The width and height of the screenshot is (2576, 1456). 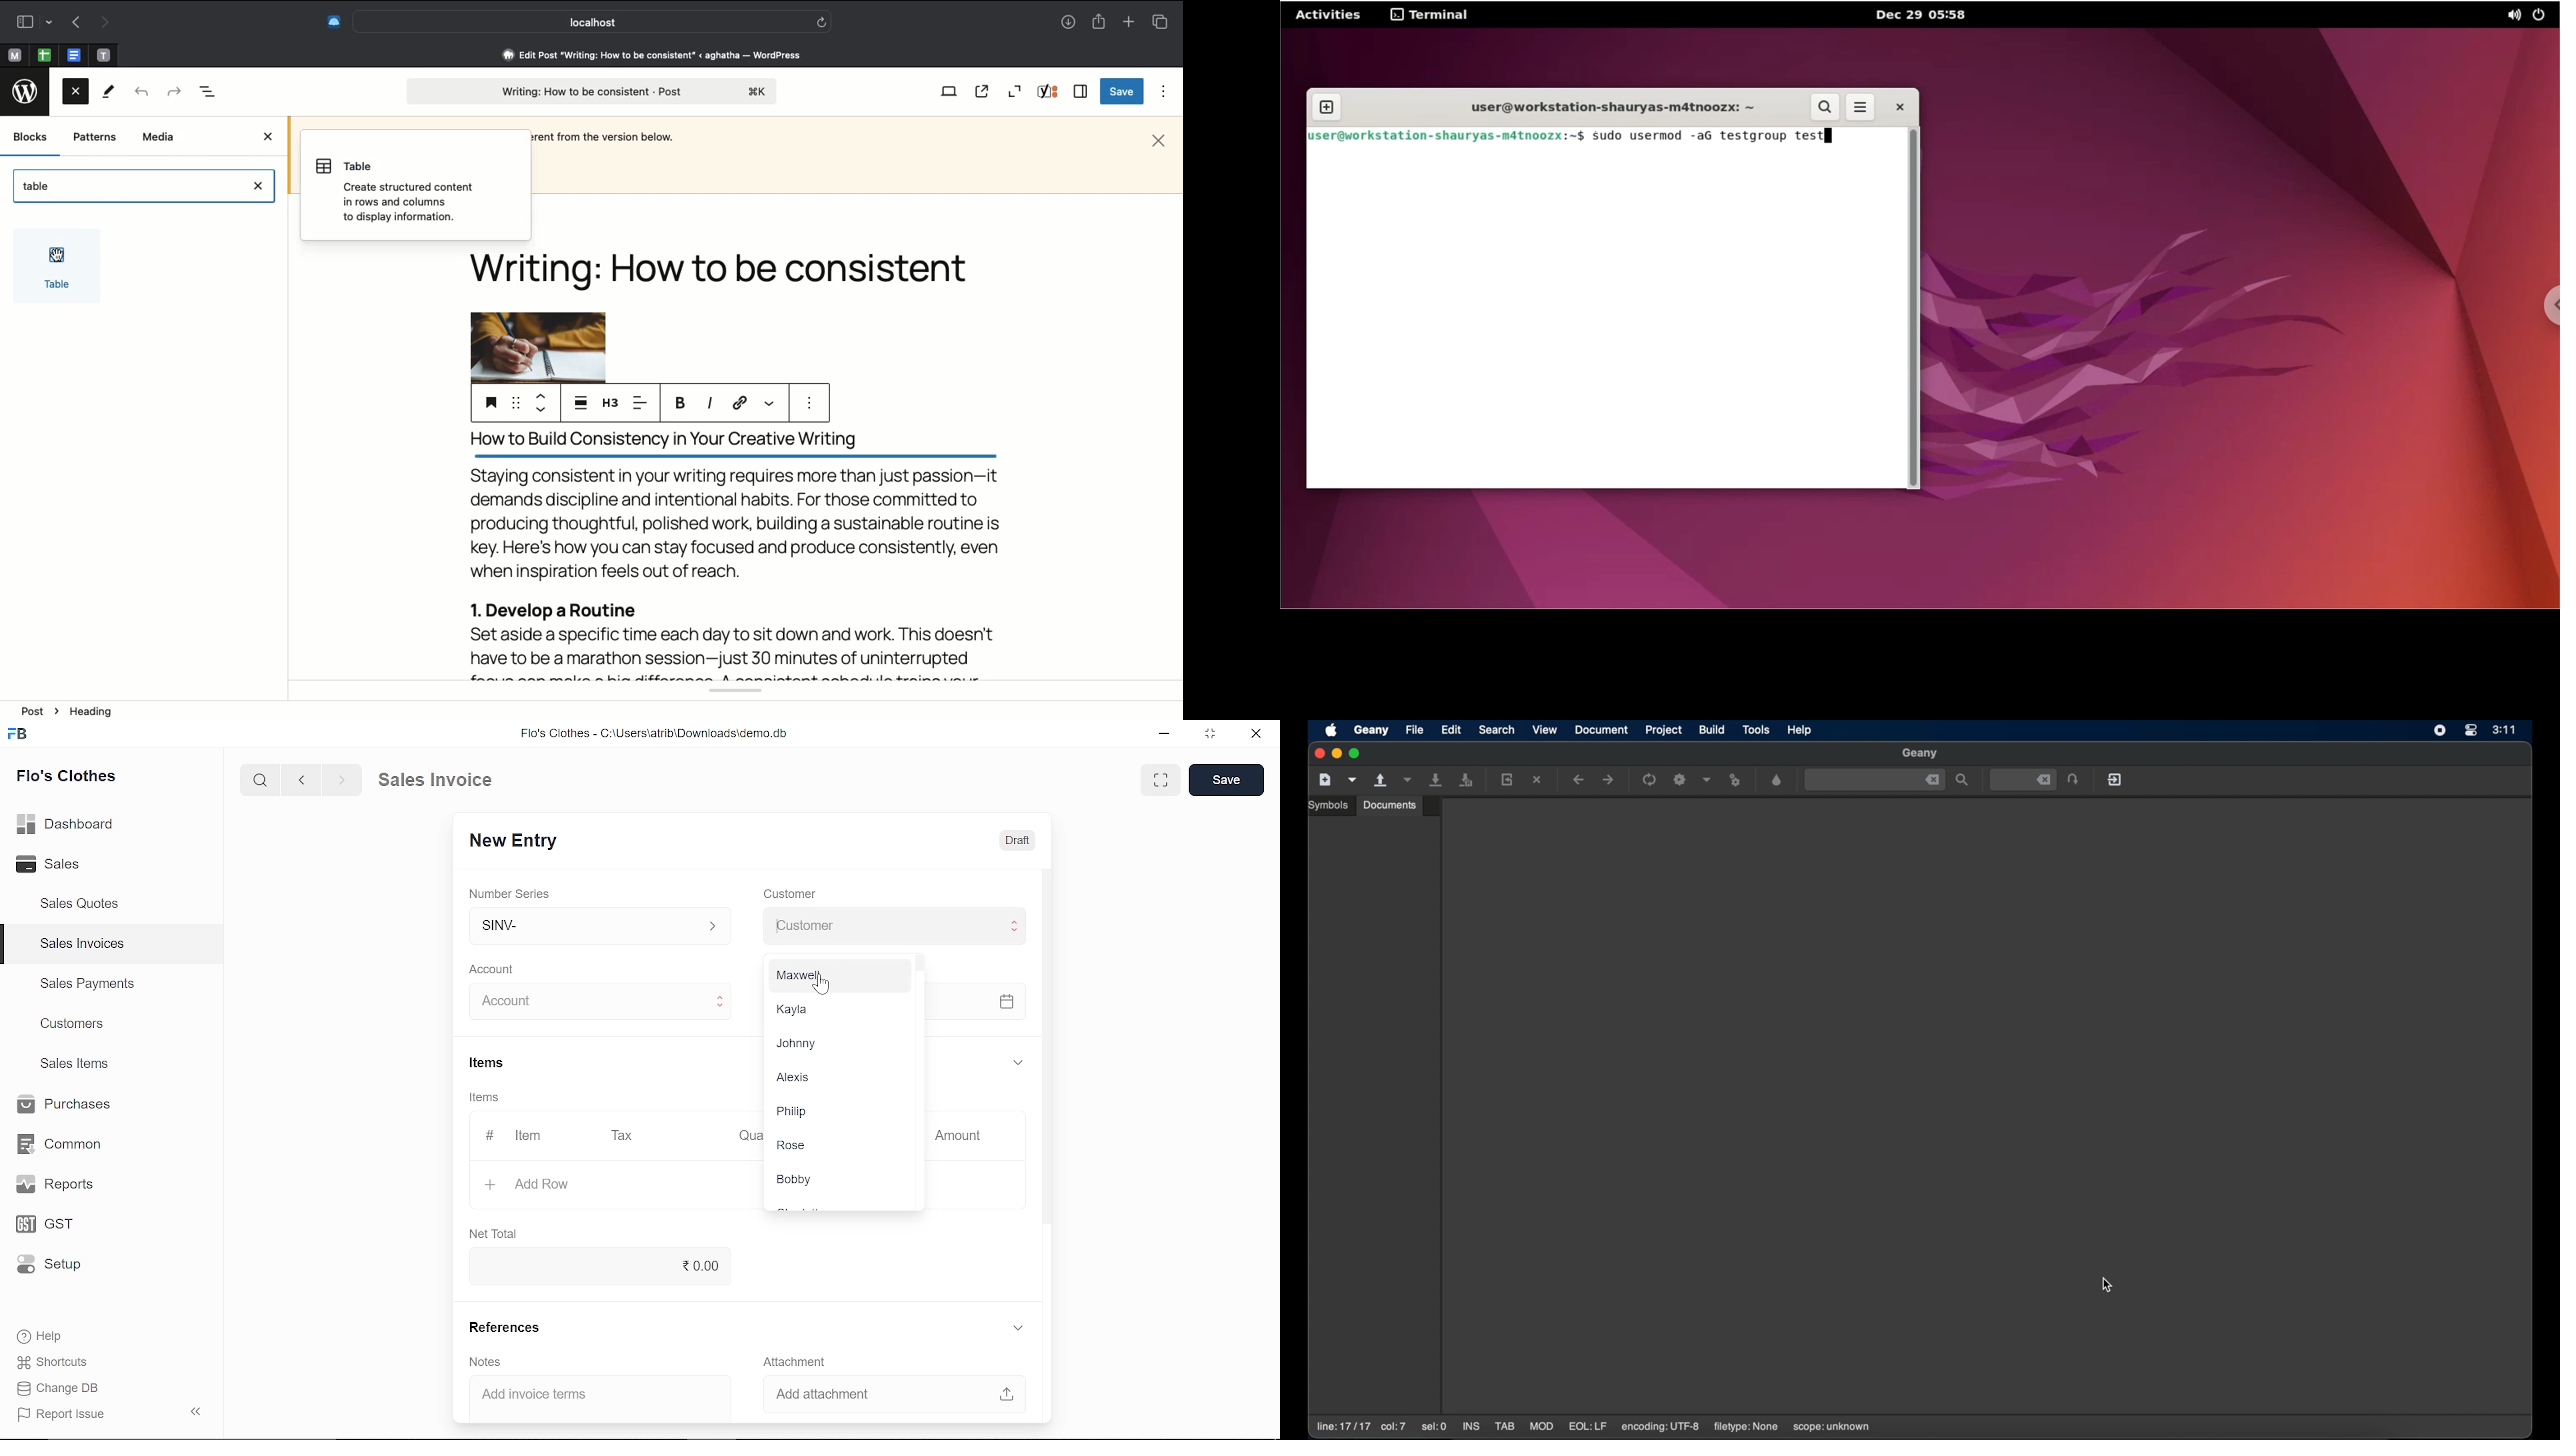 I want to click on References., so click(x=506, y=1330).